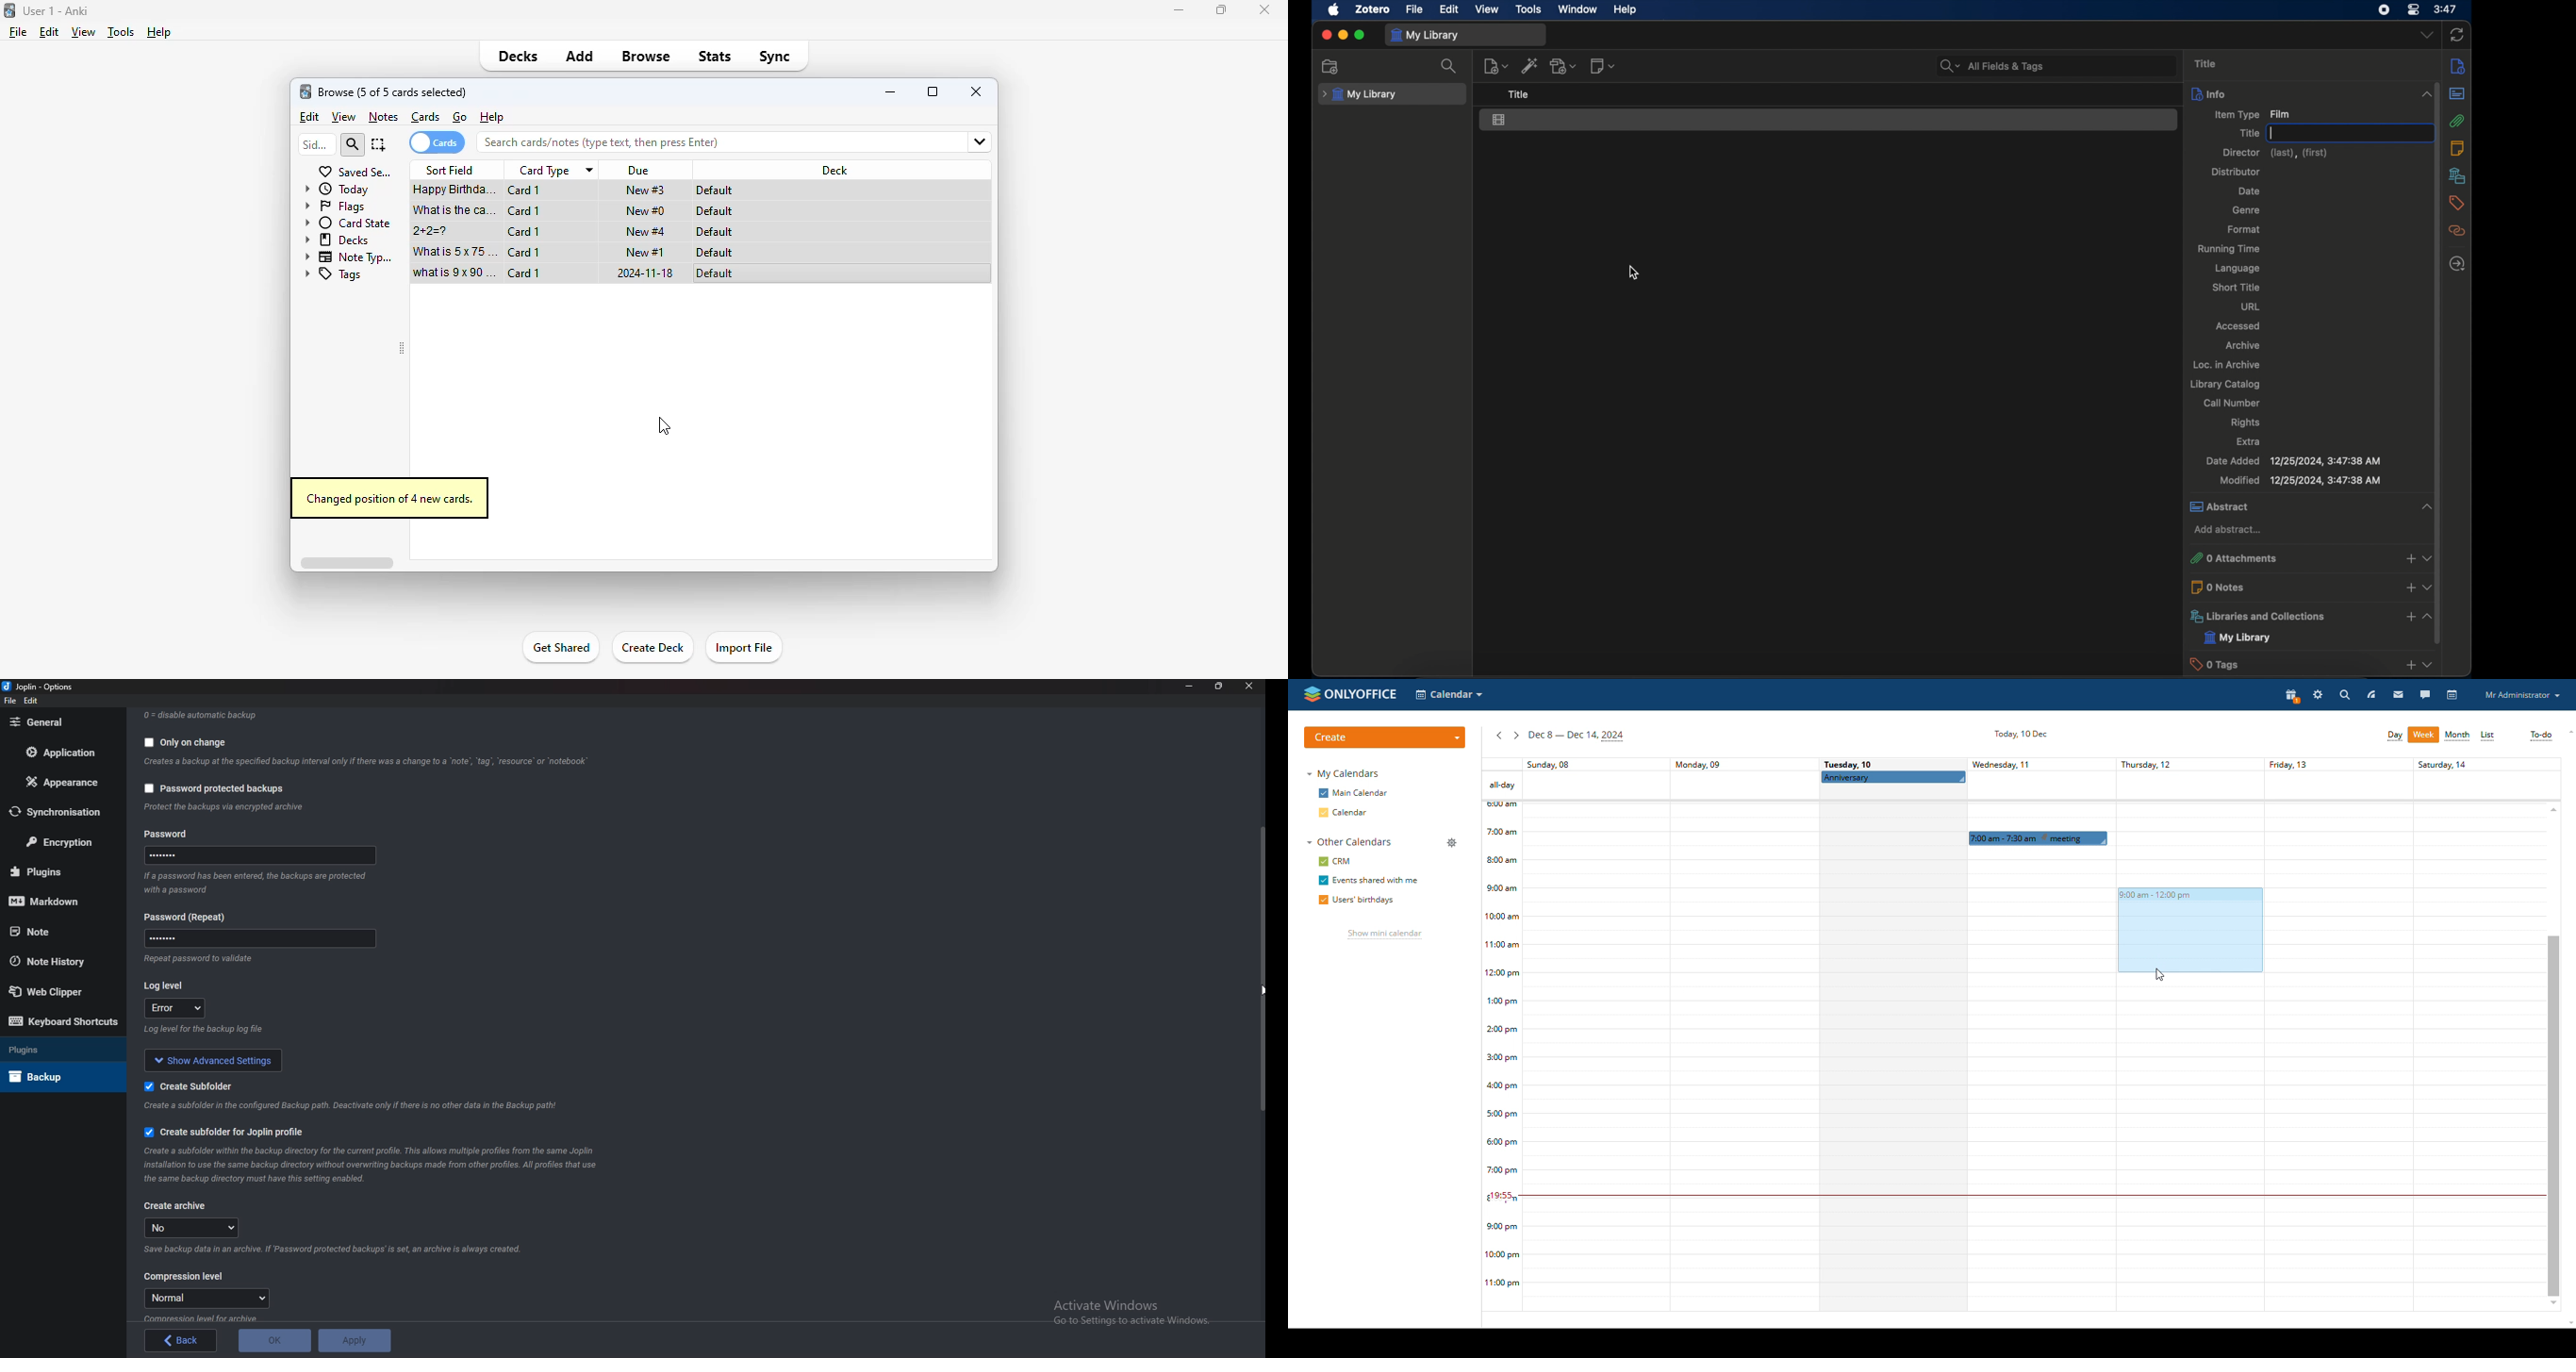 The image size is (2576, 1372). What do you see at coordinates (1342, 35) in the screenshot?
I see `minimize` at bounding box center [1342, 35].